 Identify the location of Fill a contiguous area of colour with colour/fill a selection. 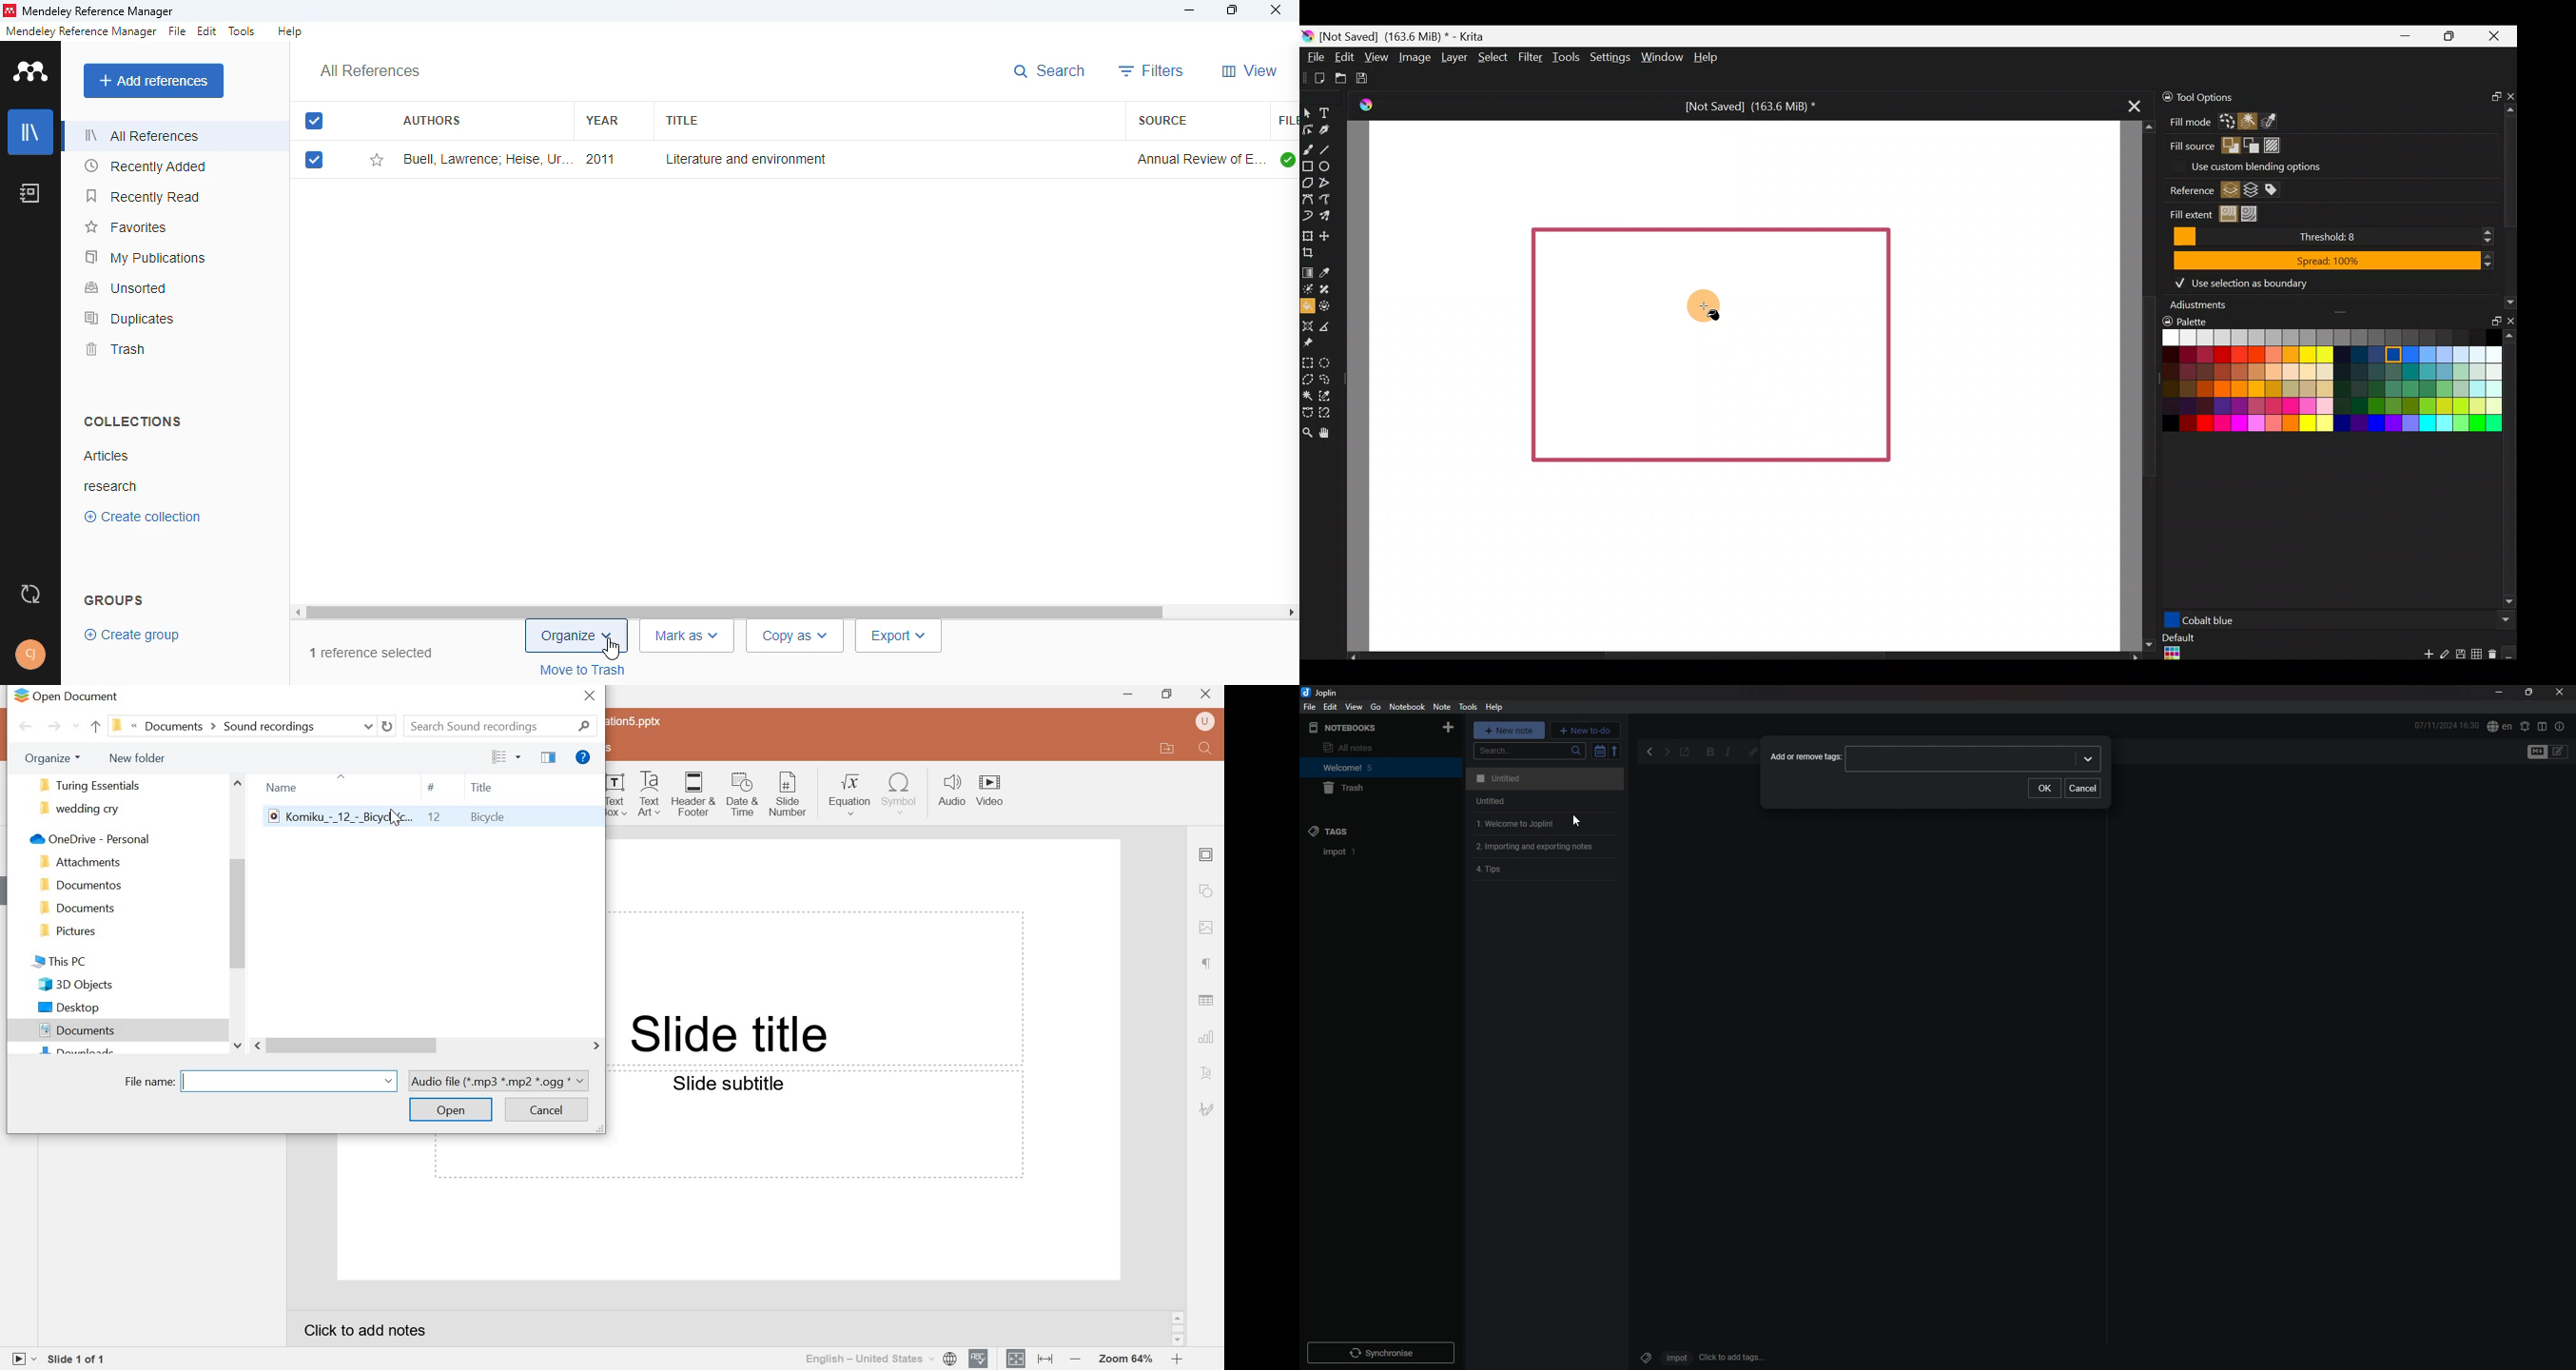
(1307, 305).